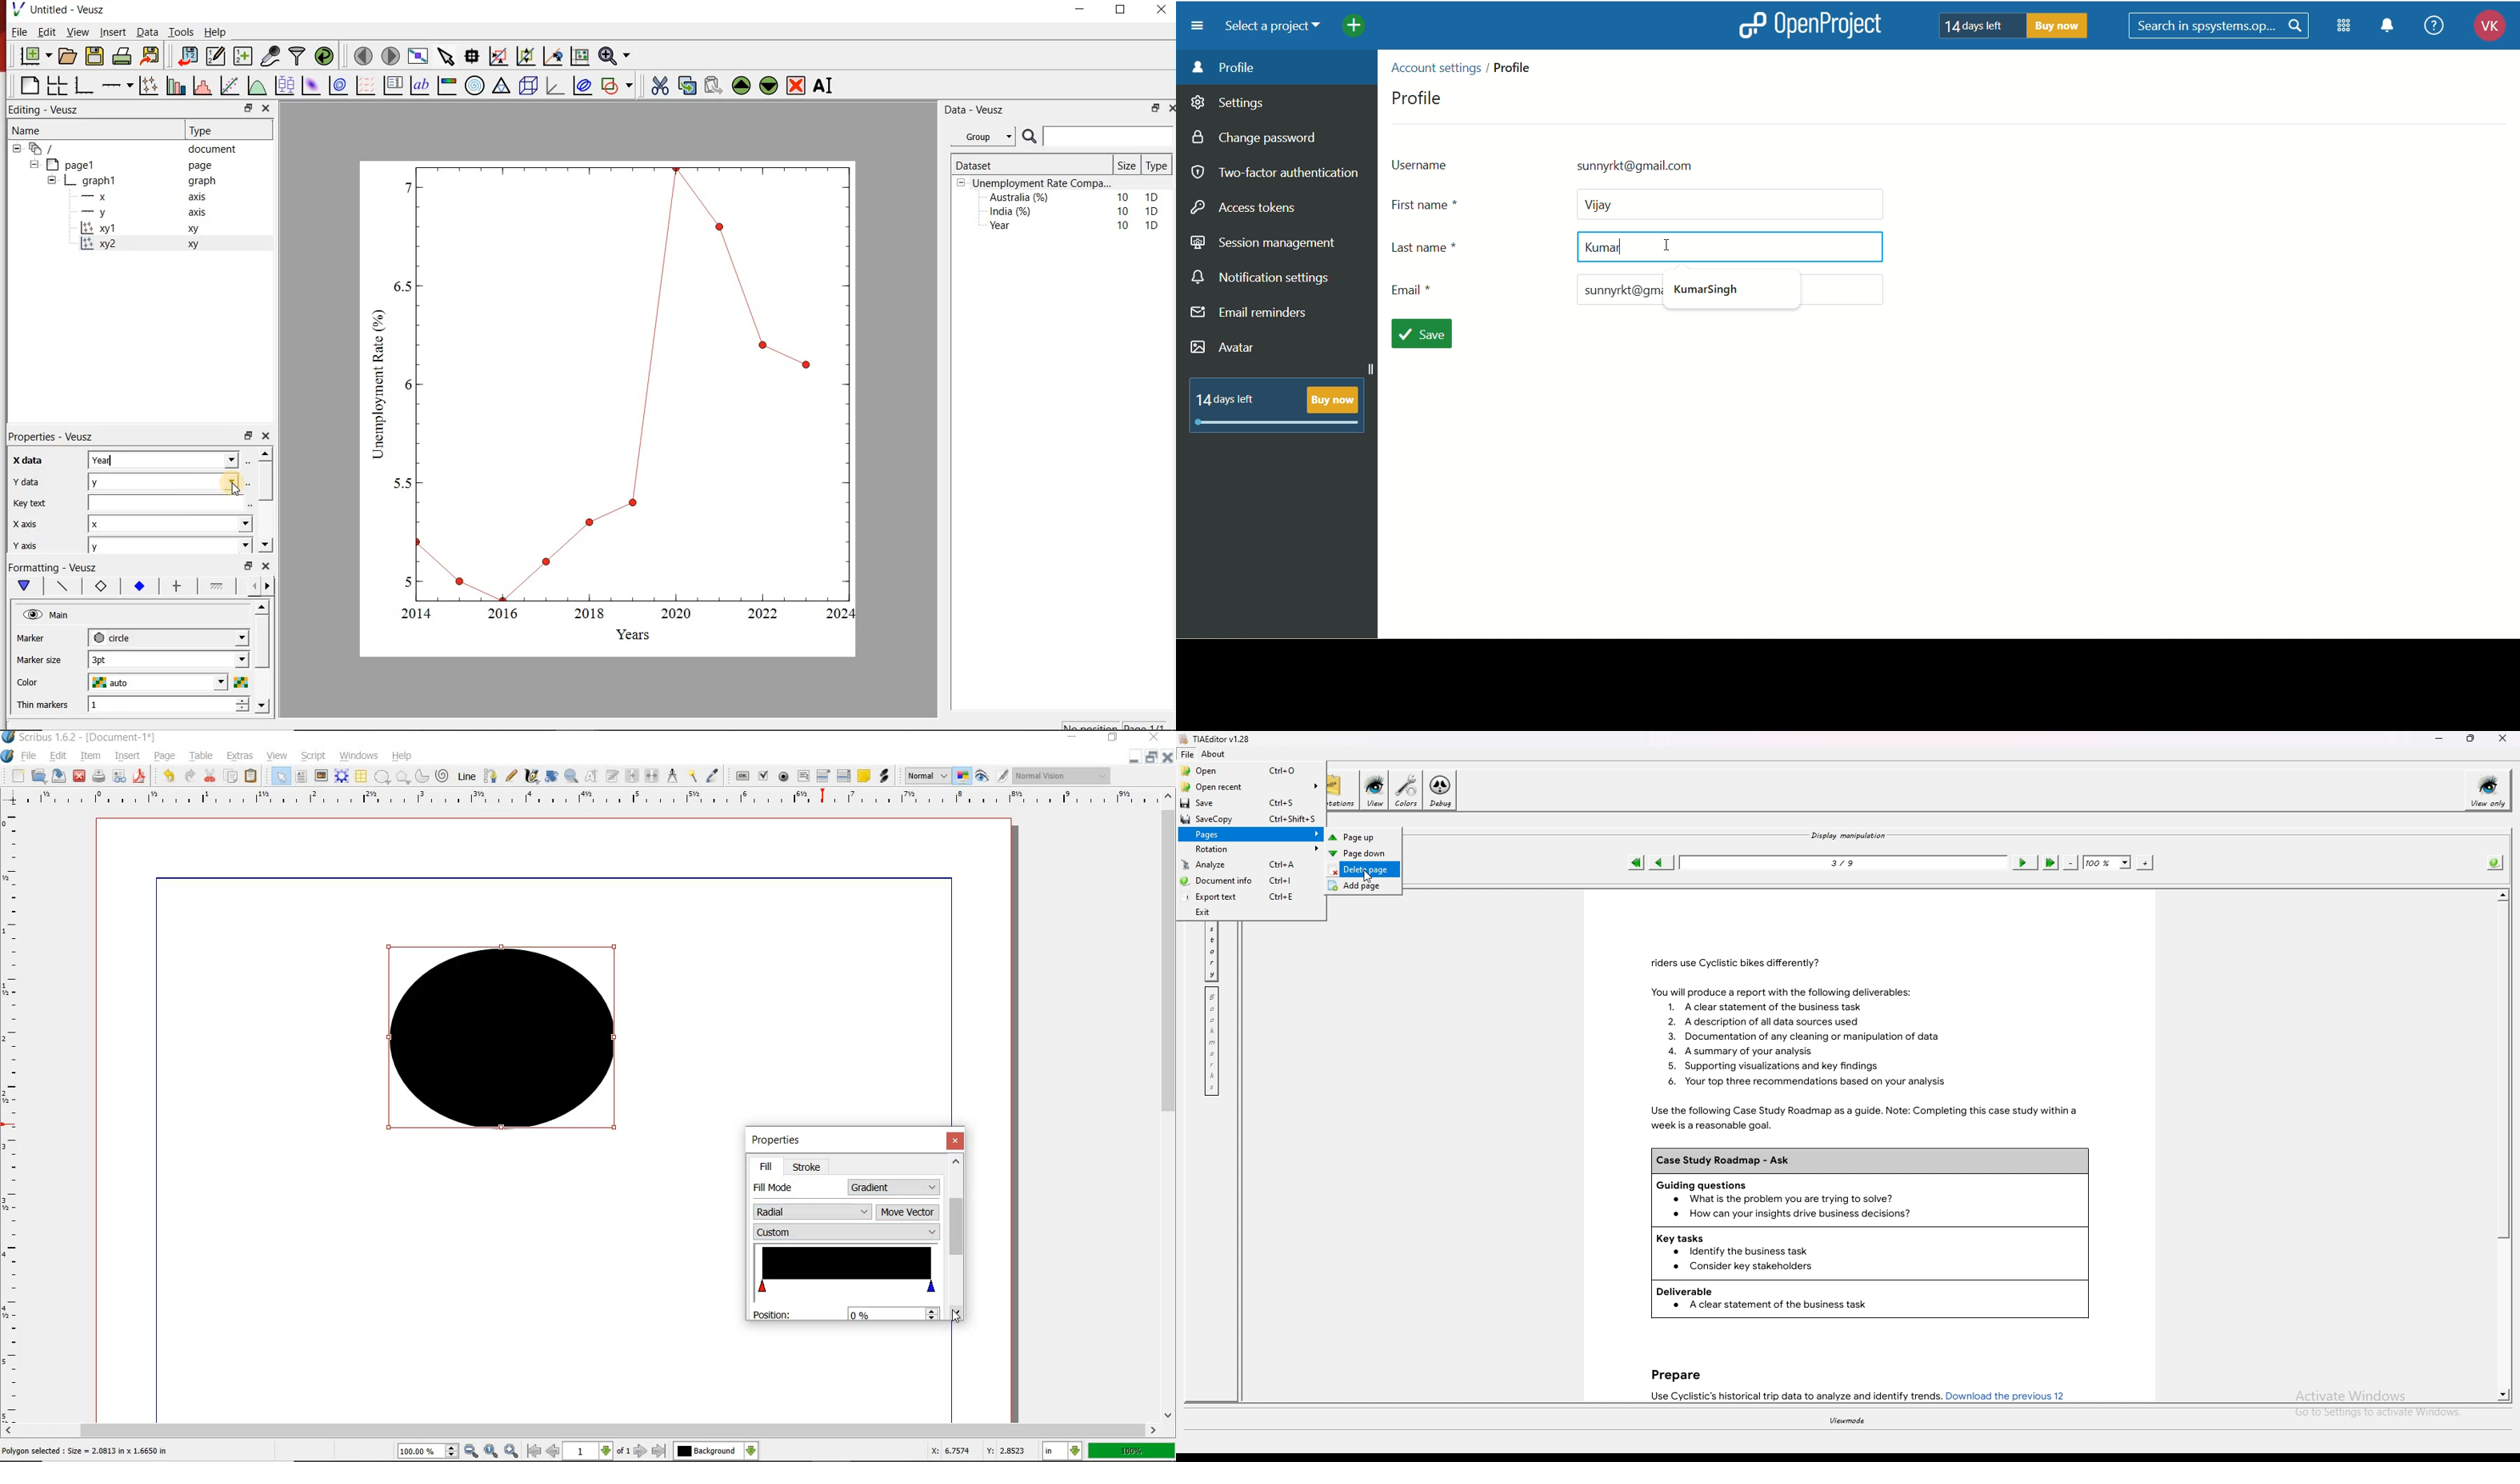 This screenshot has width=2520, height=1484. Describe the element at coordinates (955, 1316) in the screenshot. I see `cursor` at that location.